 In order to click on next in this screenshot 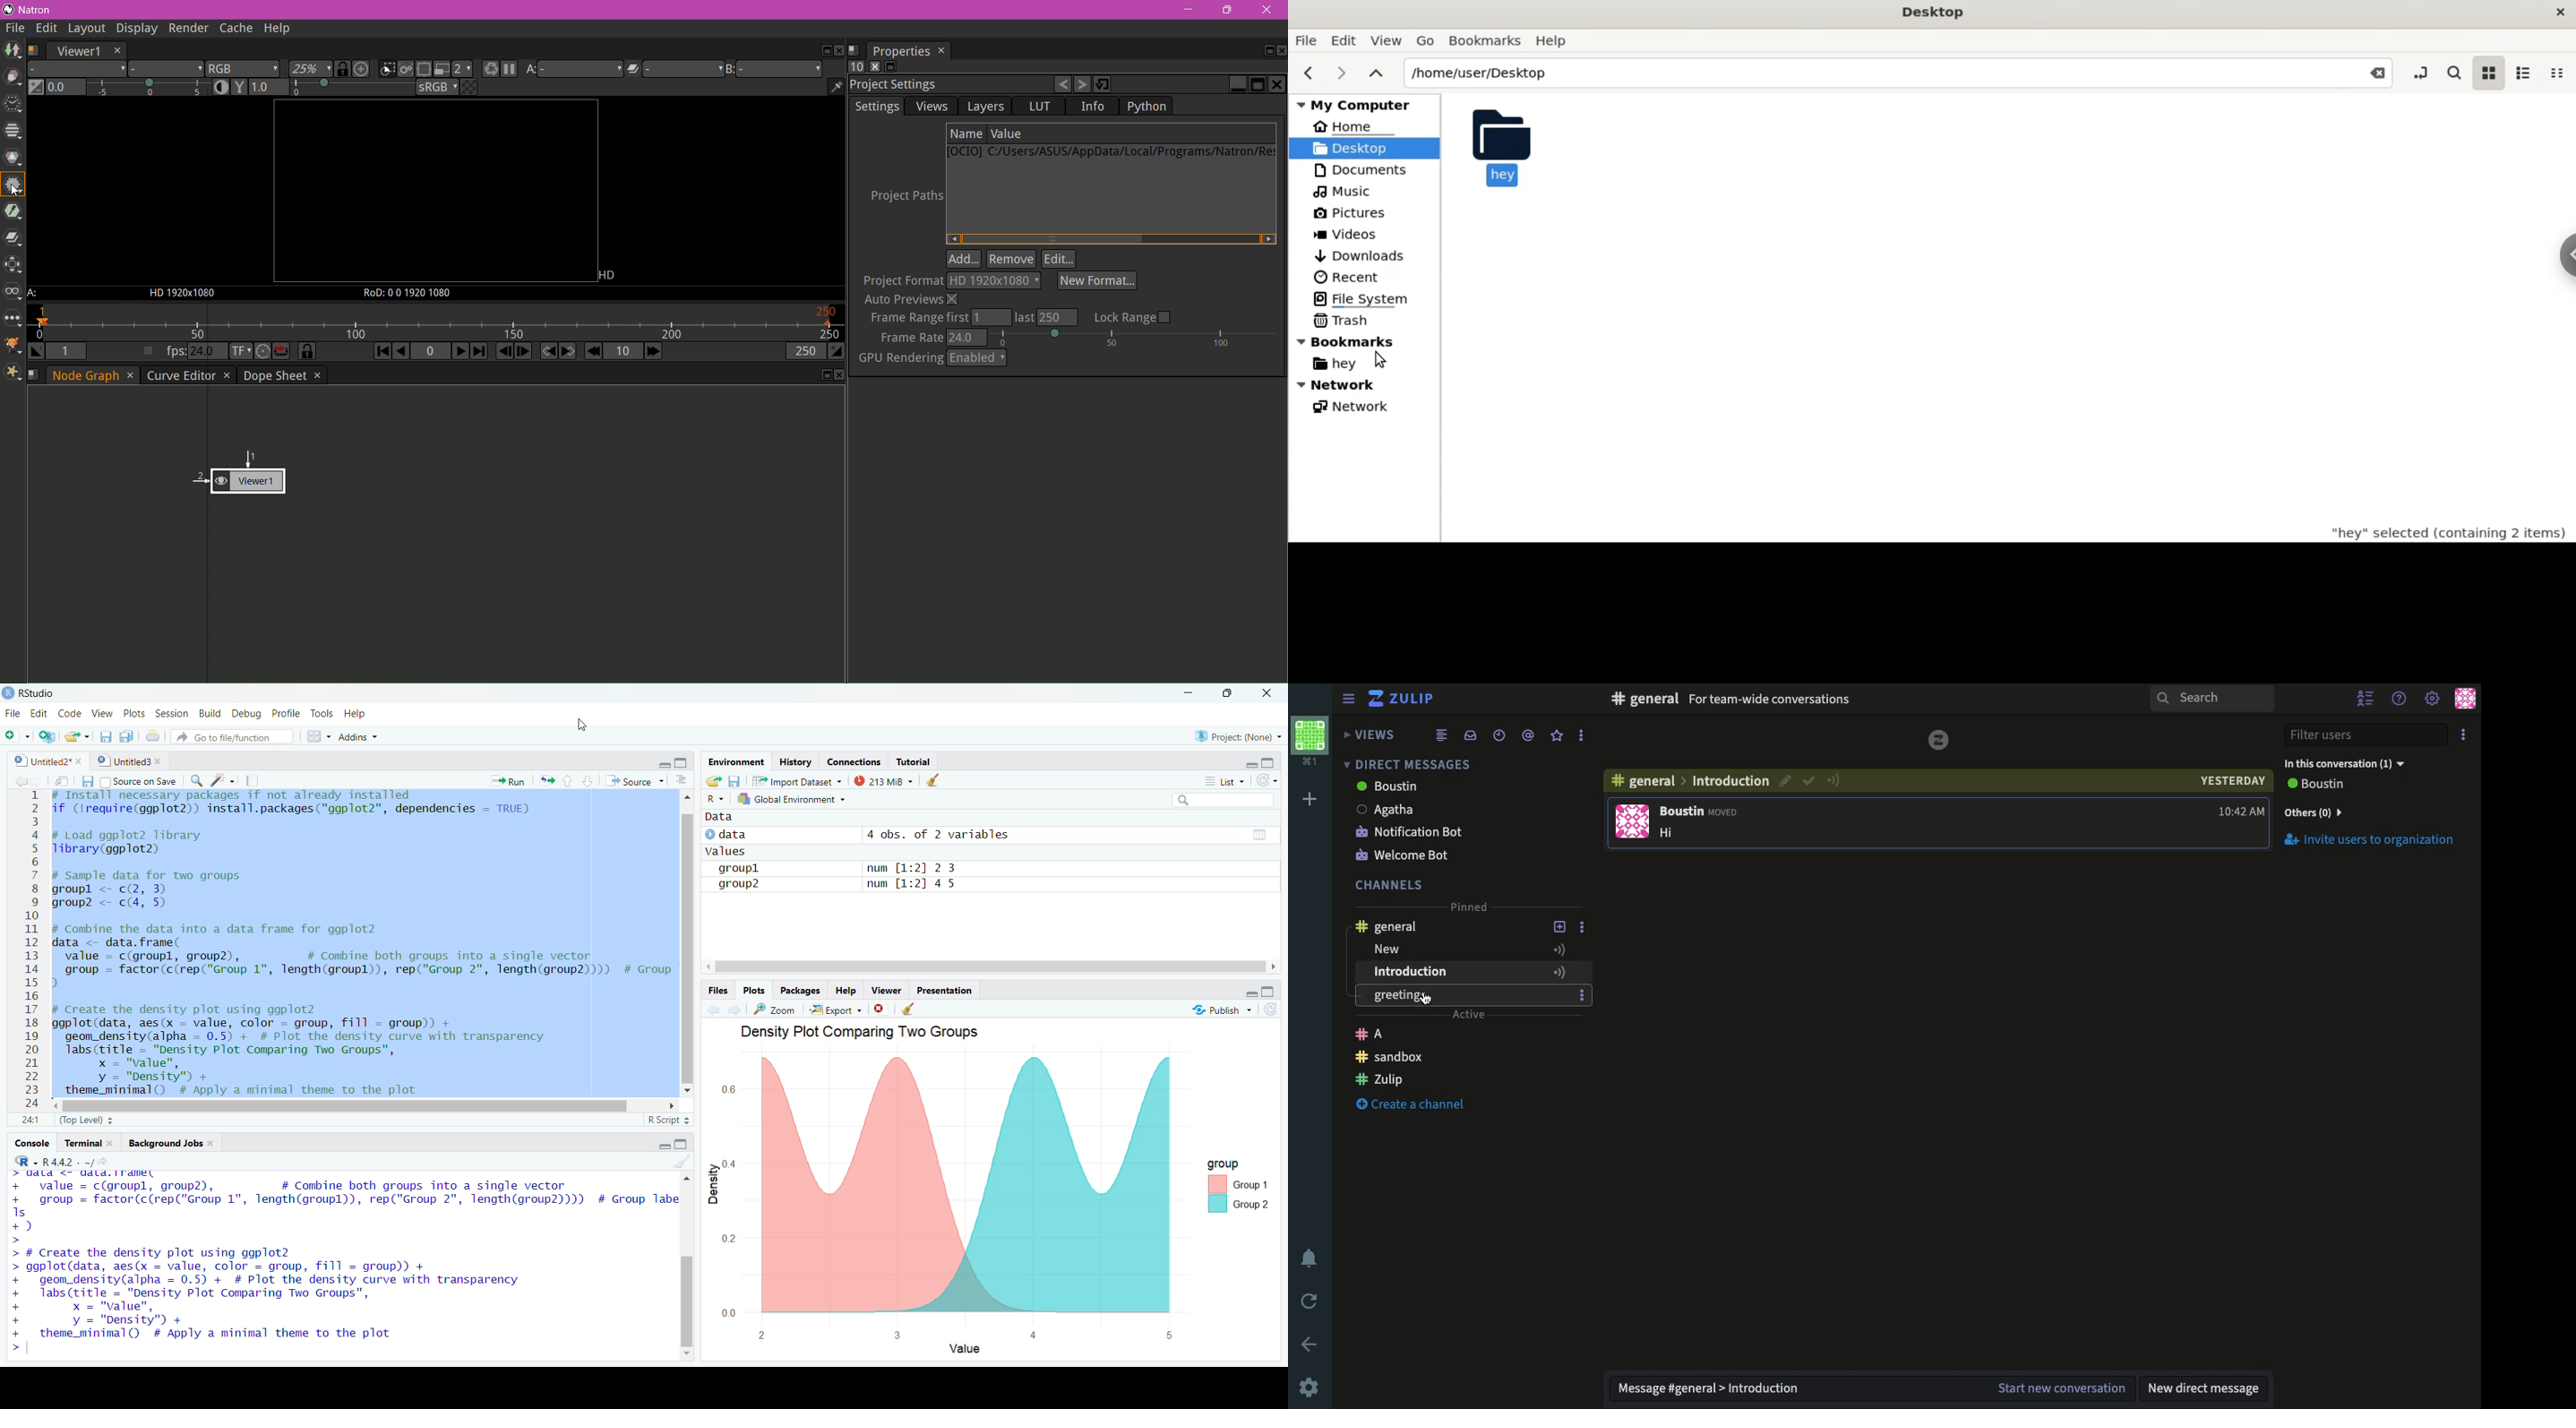, I will do `click(738, 1009)`.